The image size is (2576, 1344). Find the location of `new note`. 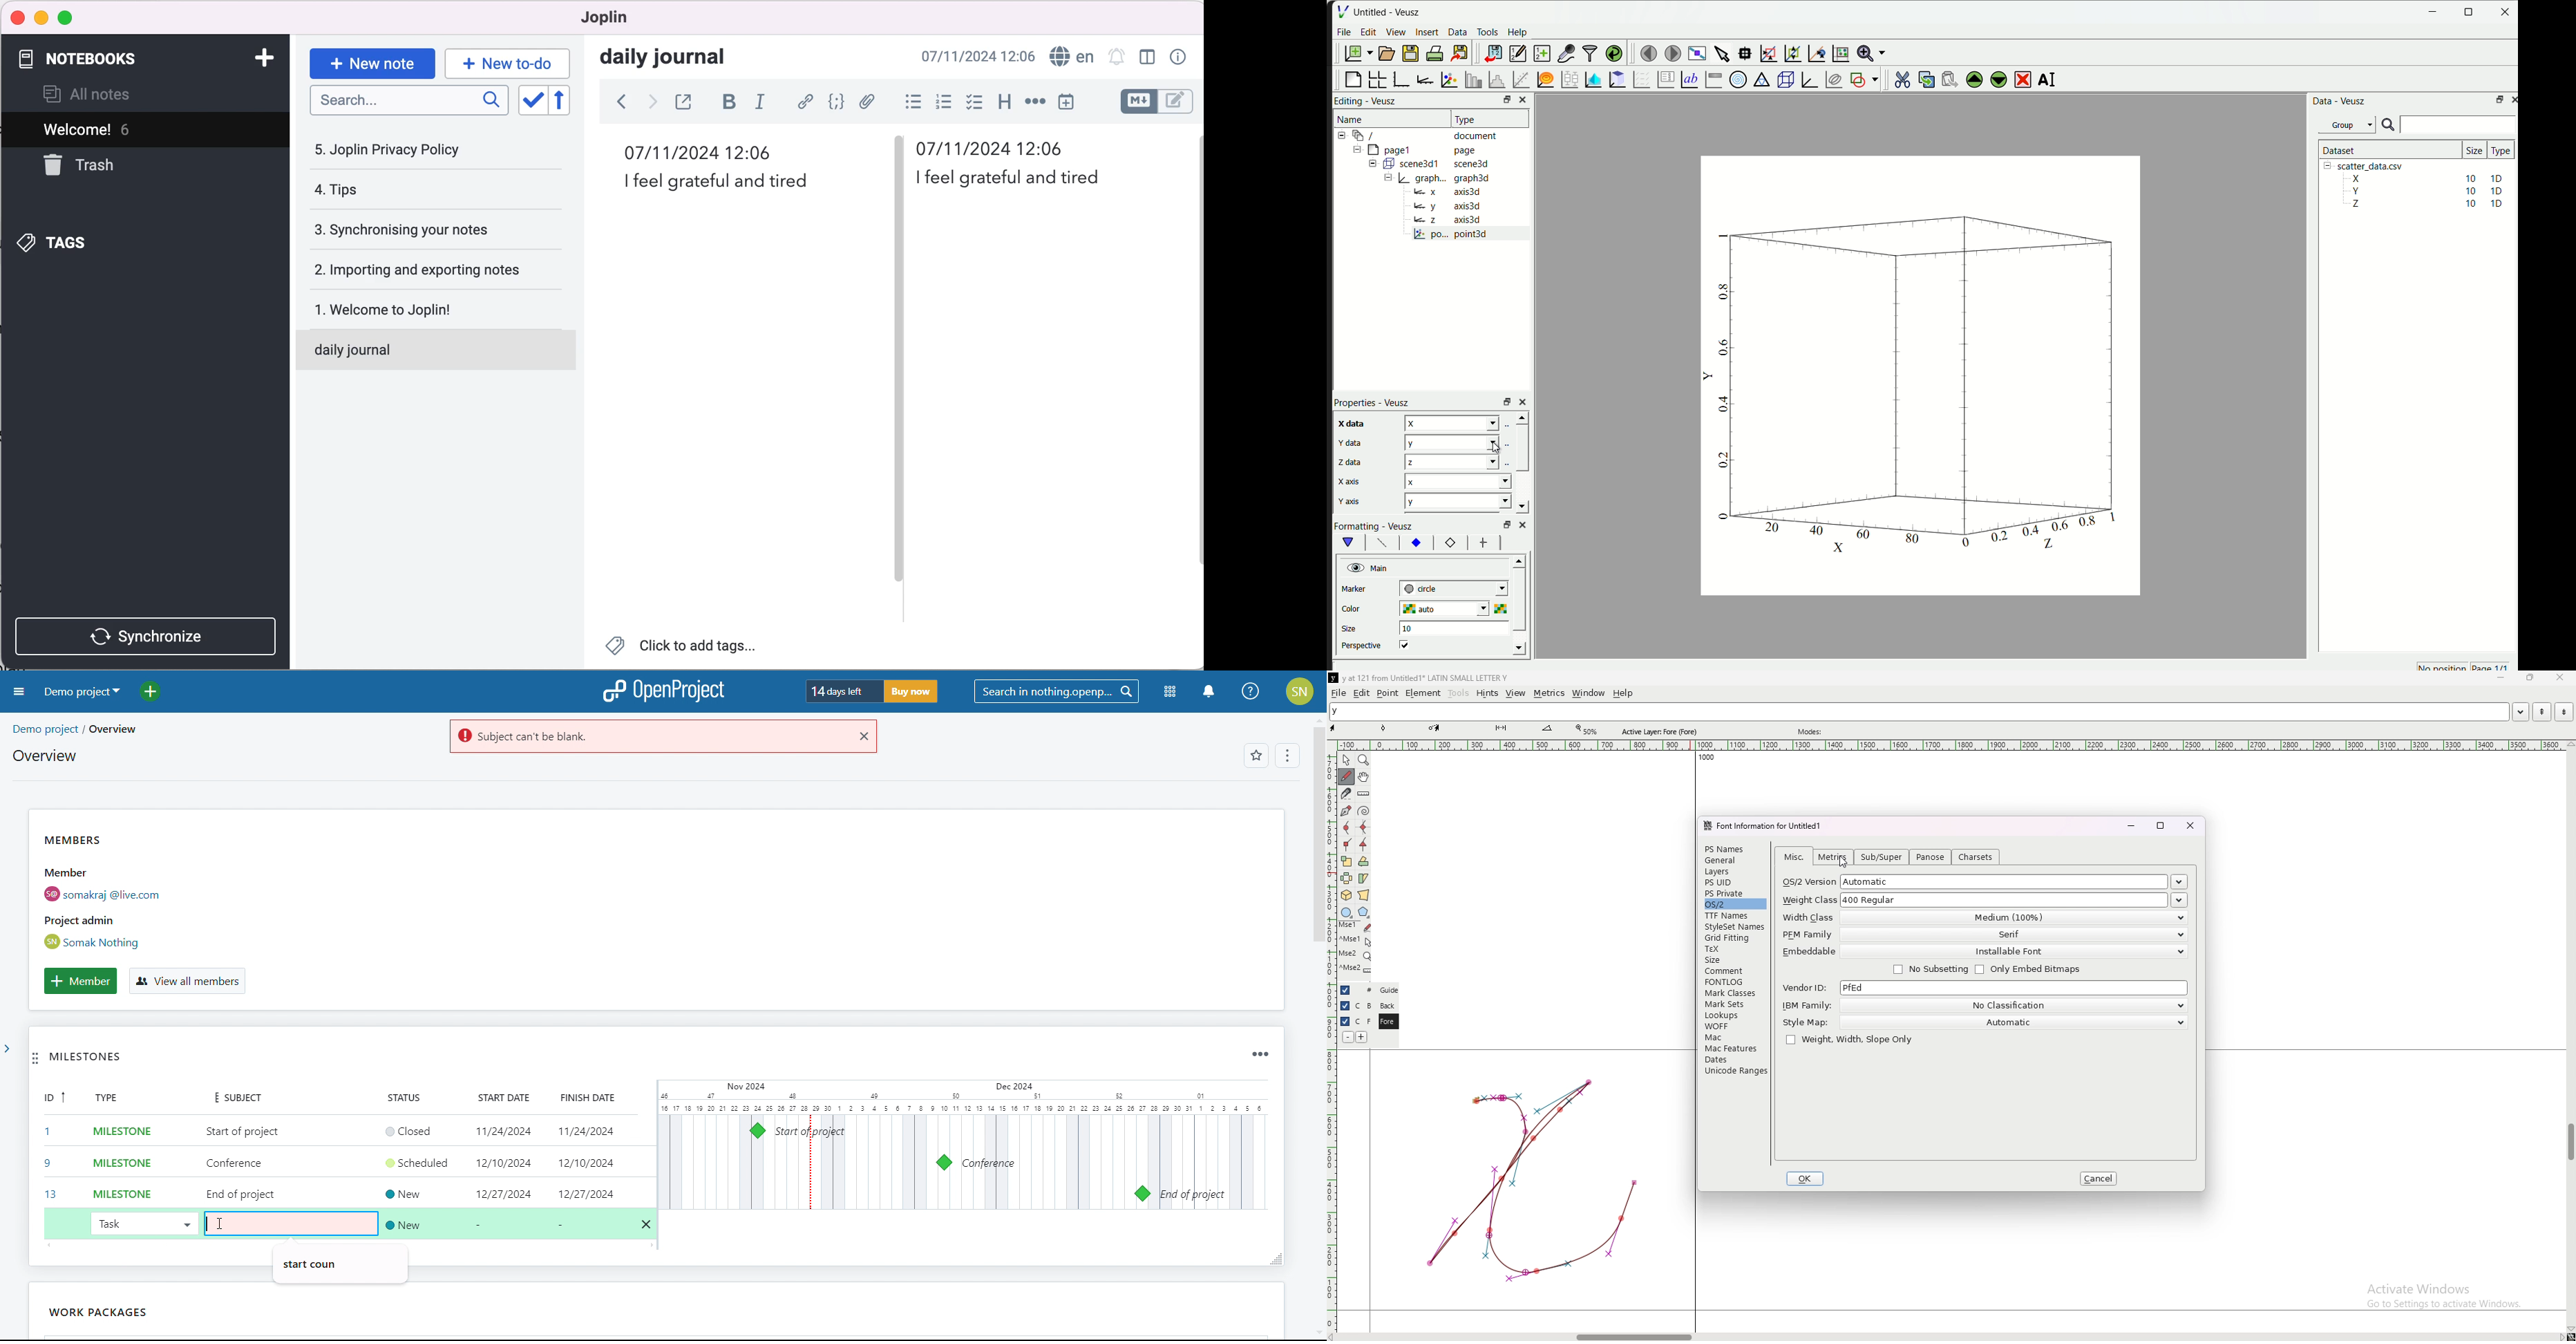

new note is located at coordinates (371, 59).